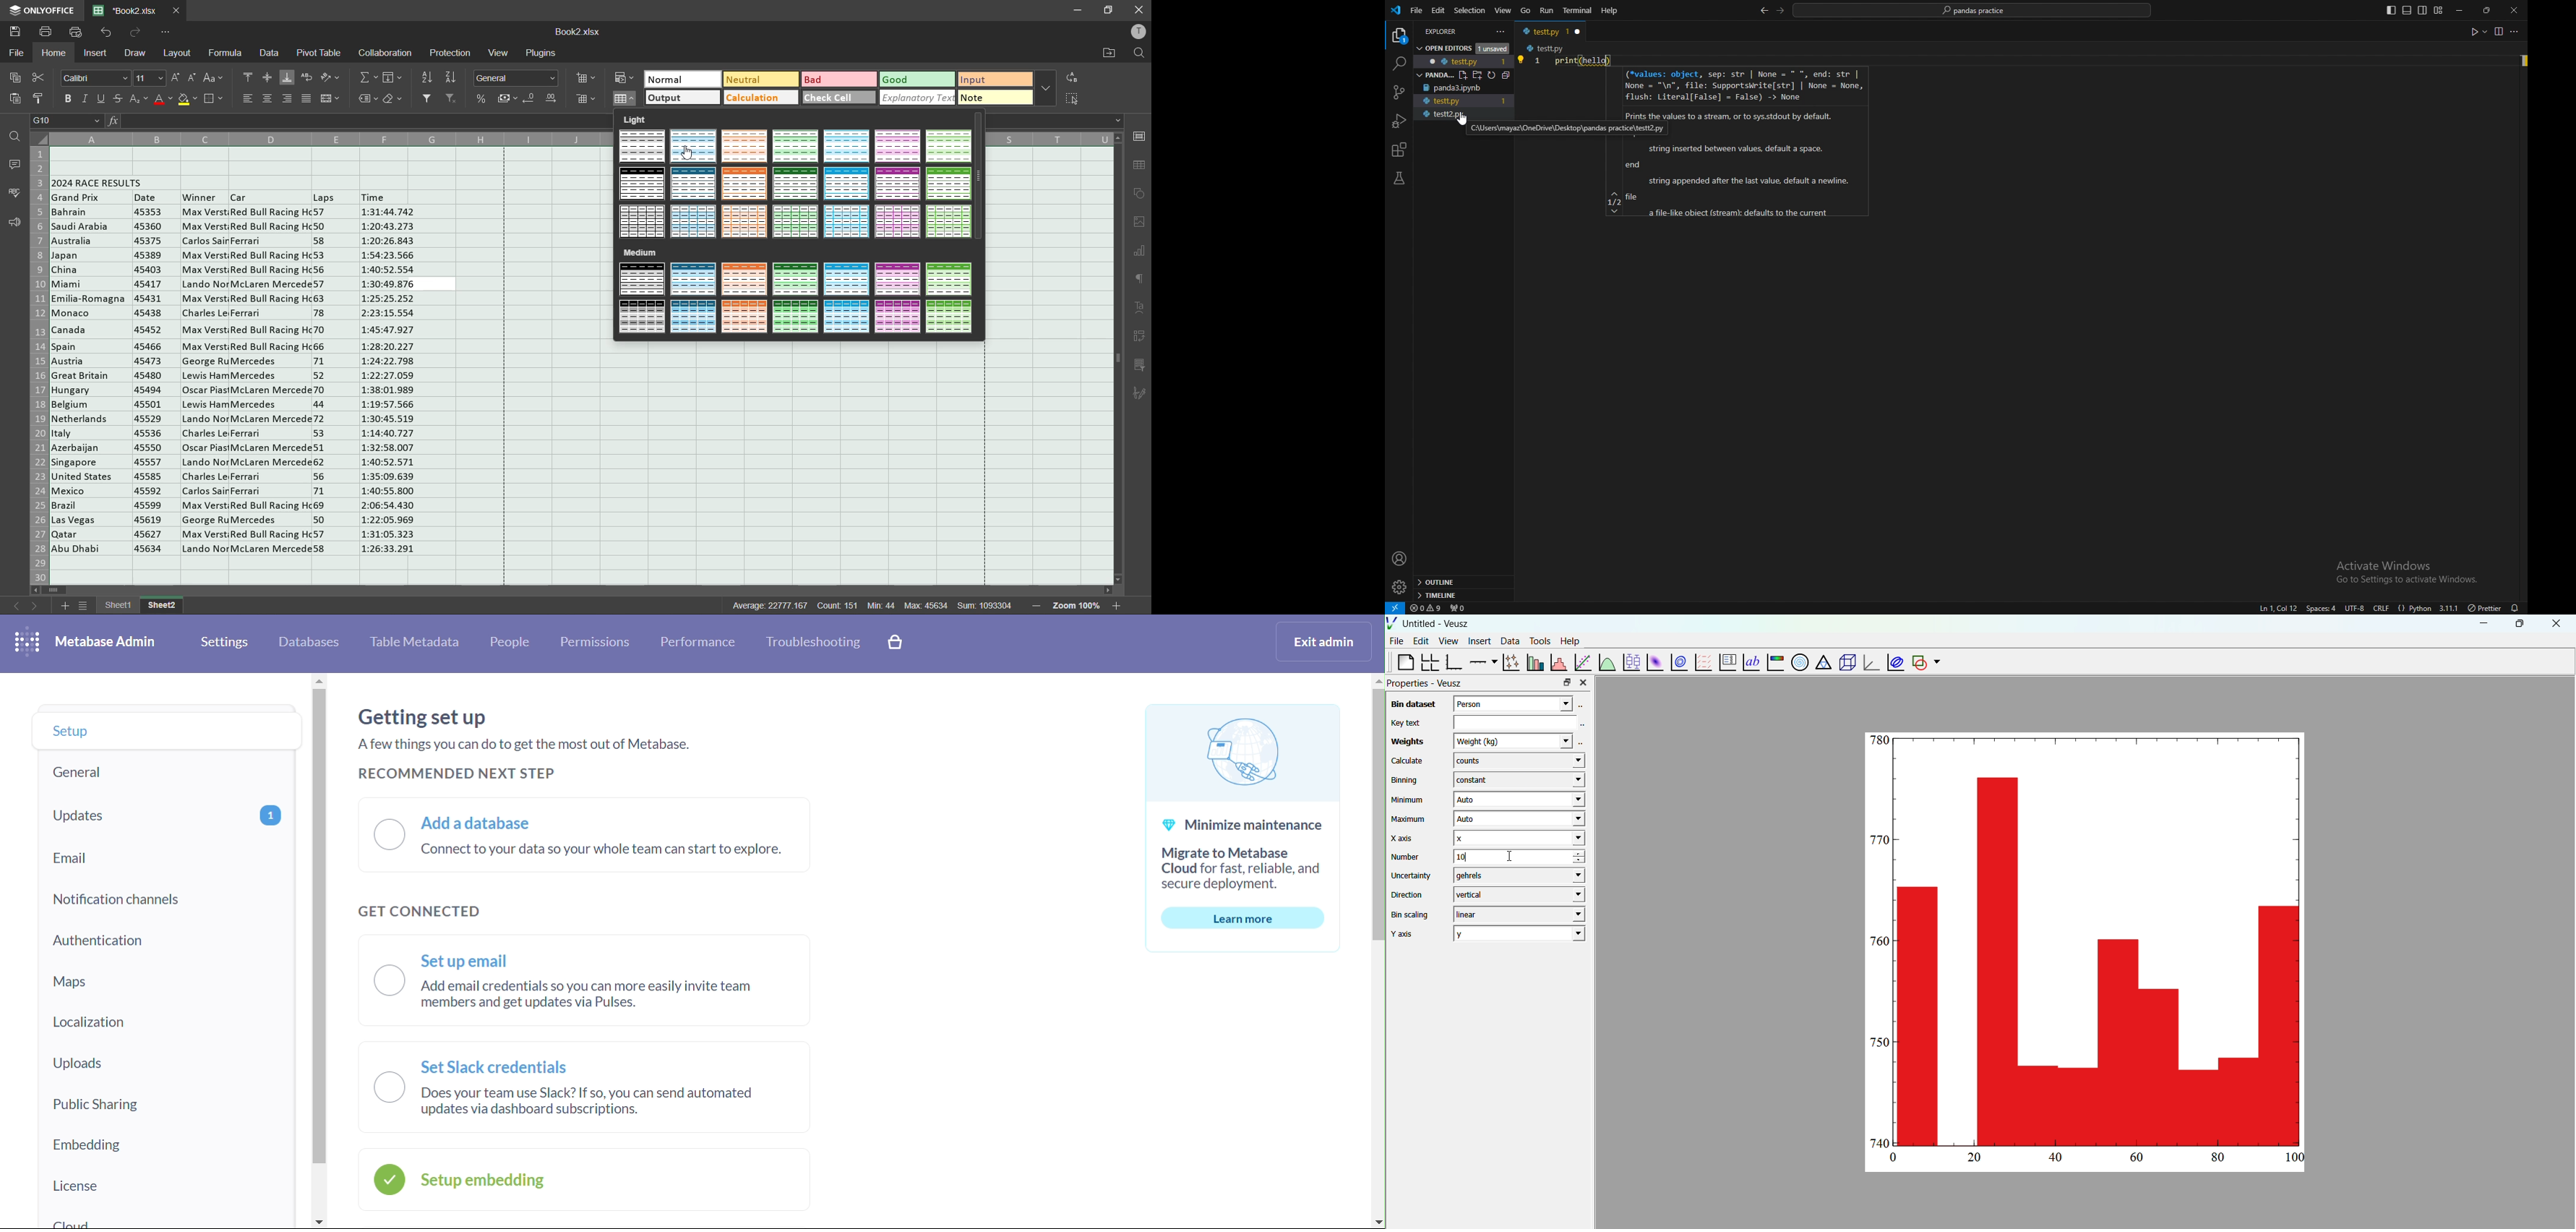 The width and height of the screenshot is (2576, 1232). What do you see at coordinates (1454, 662) in the screenshot?
I see `base graph` at bounding box center [1454, 662].